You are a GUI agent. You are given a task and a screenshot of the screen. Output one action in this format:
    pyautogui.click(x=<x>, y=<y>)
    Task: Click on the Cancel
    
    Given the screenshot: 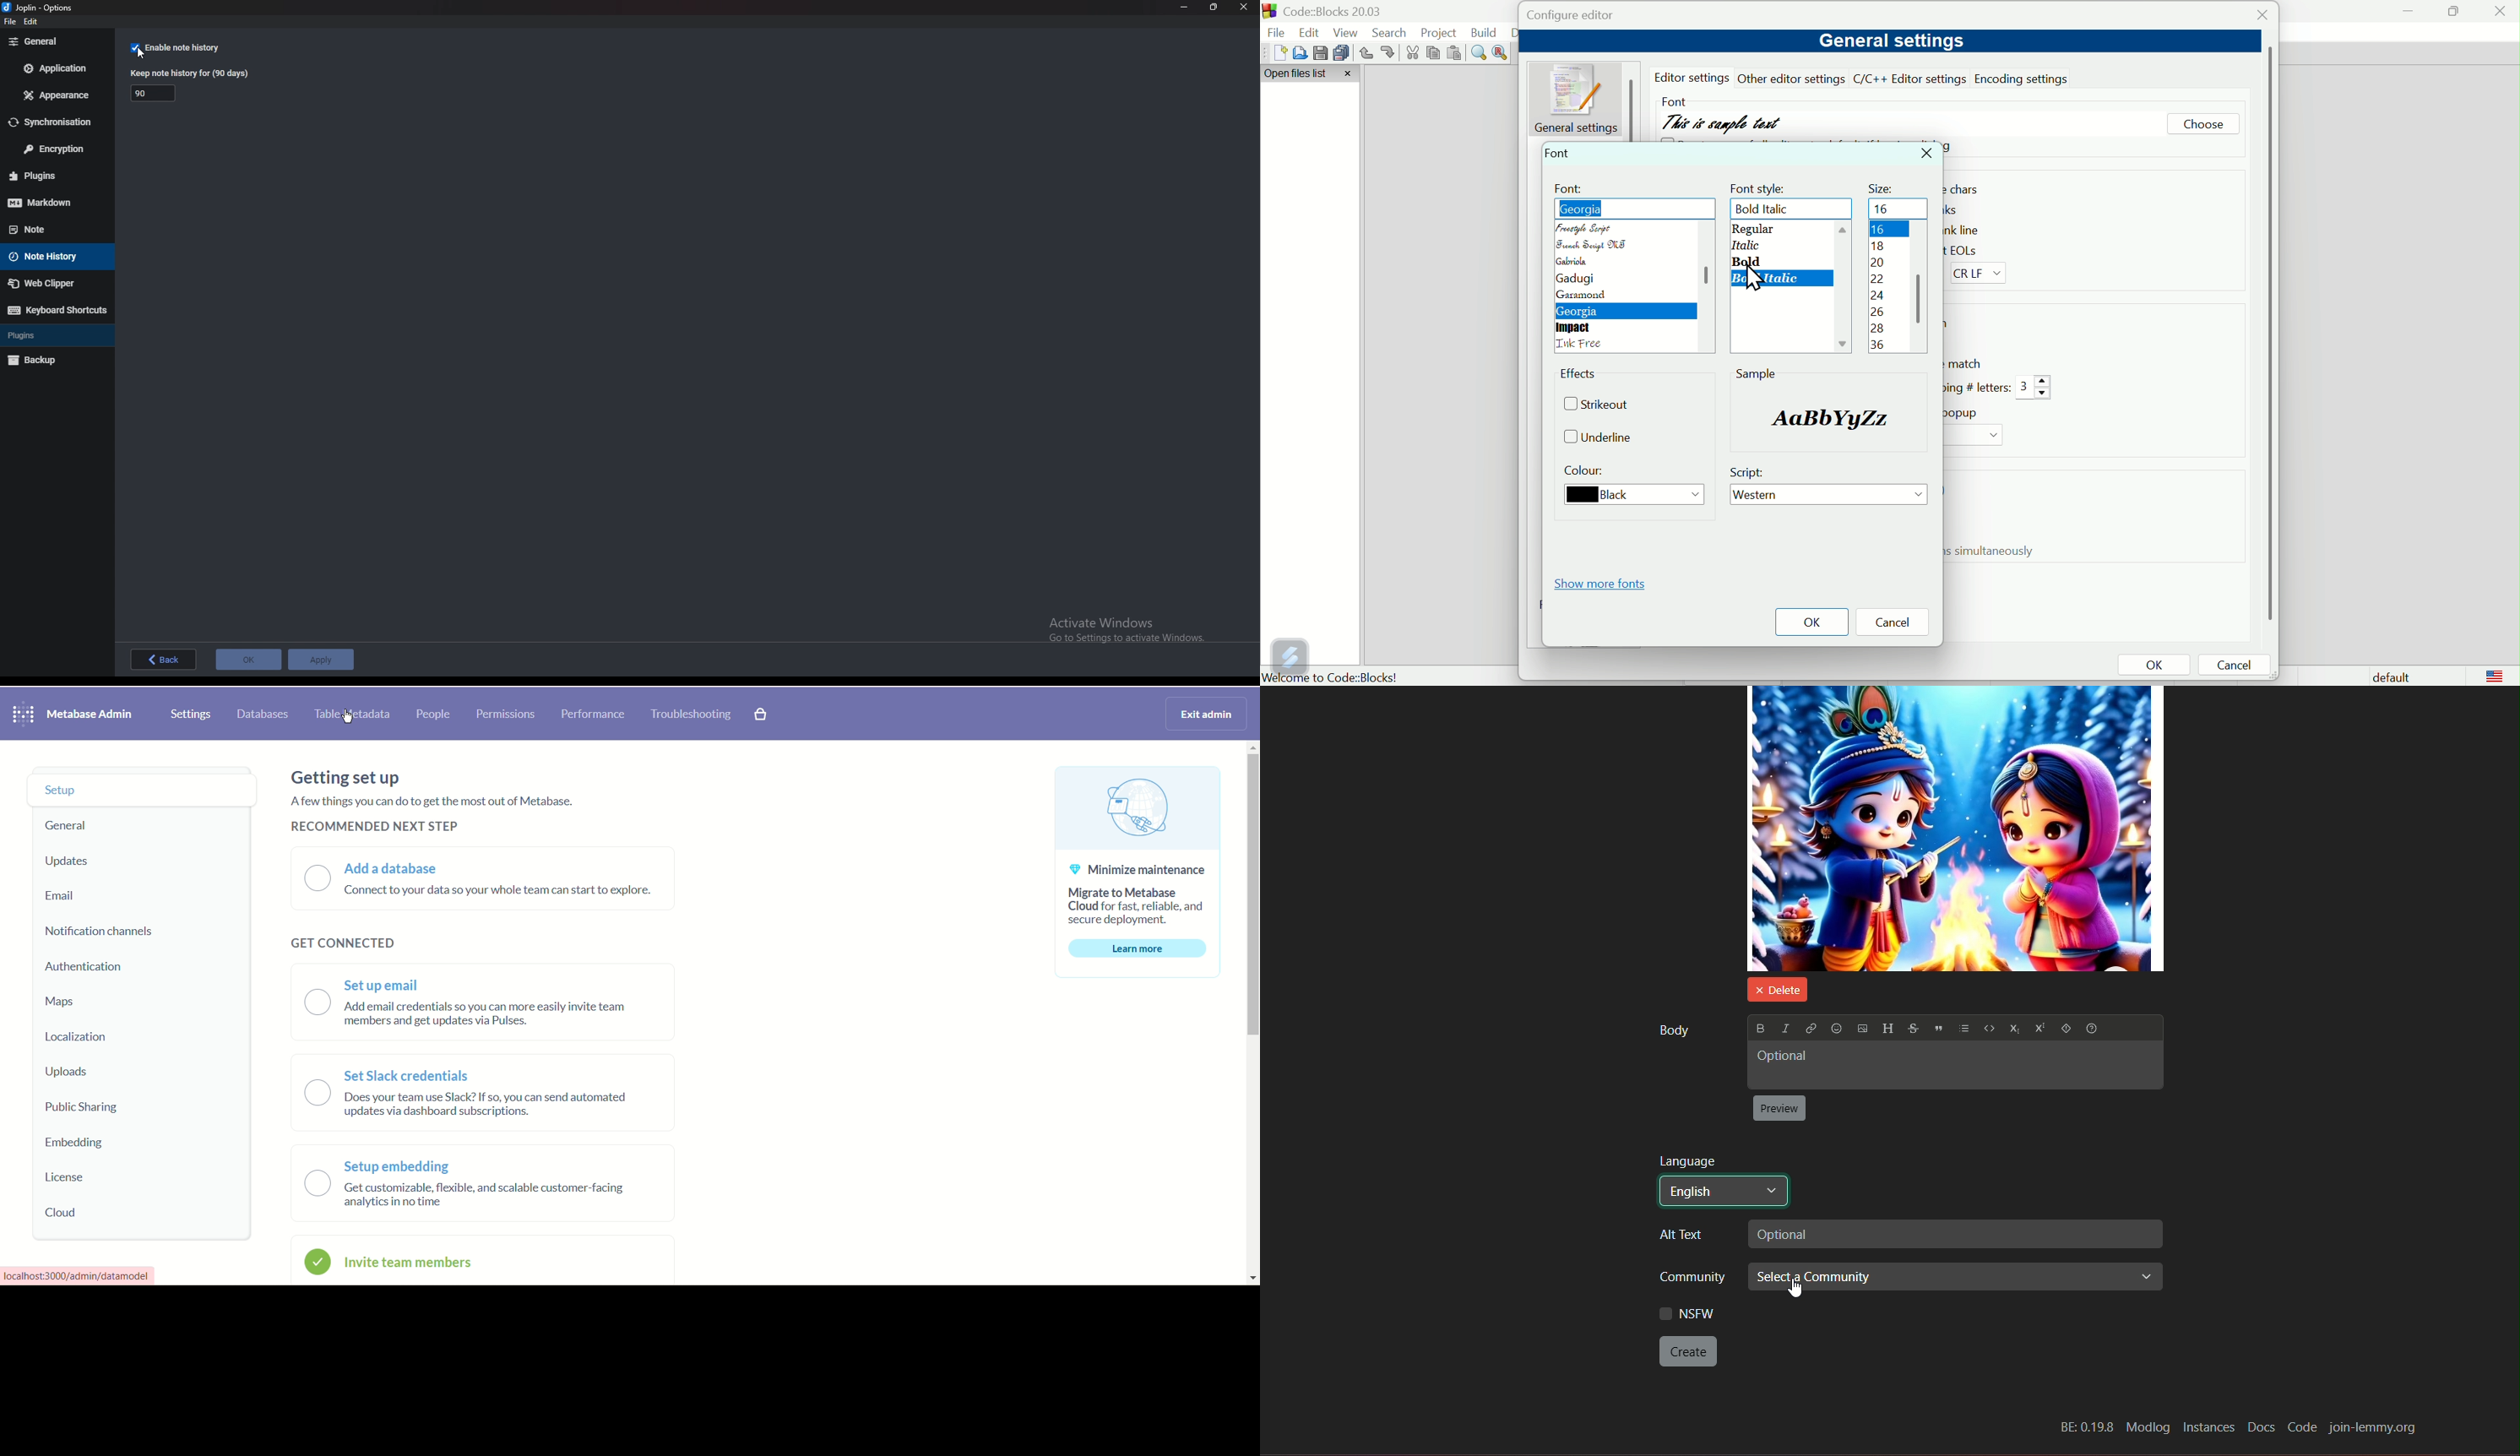 What is the action you would take?
    pyautogui.click(x=2238, y=666)
    